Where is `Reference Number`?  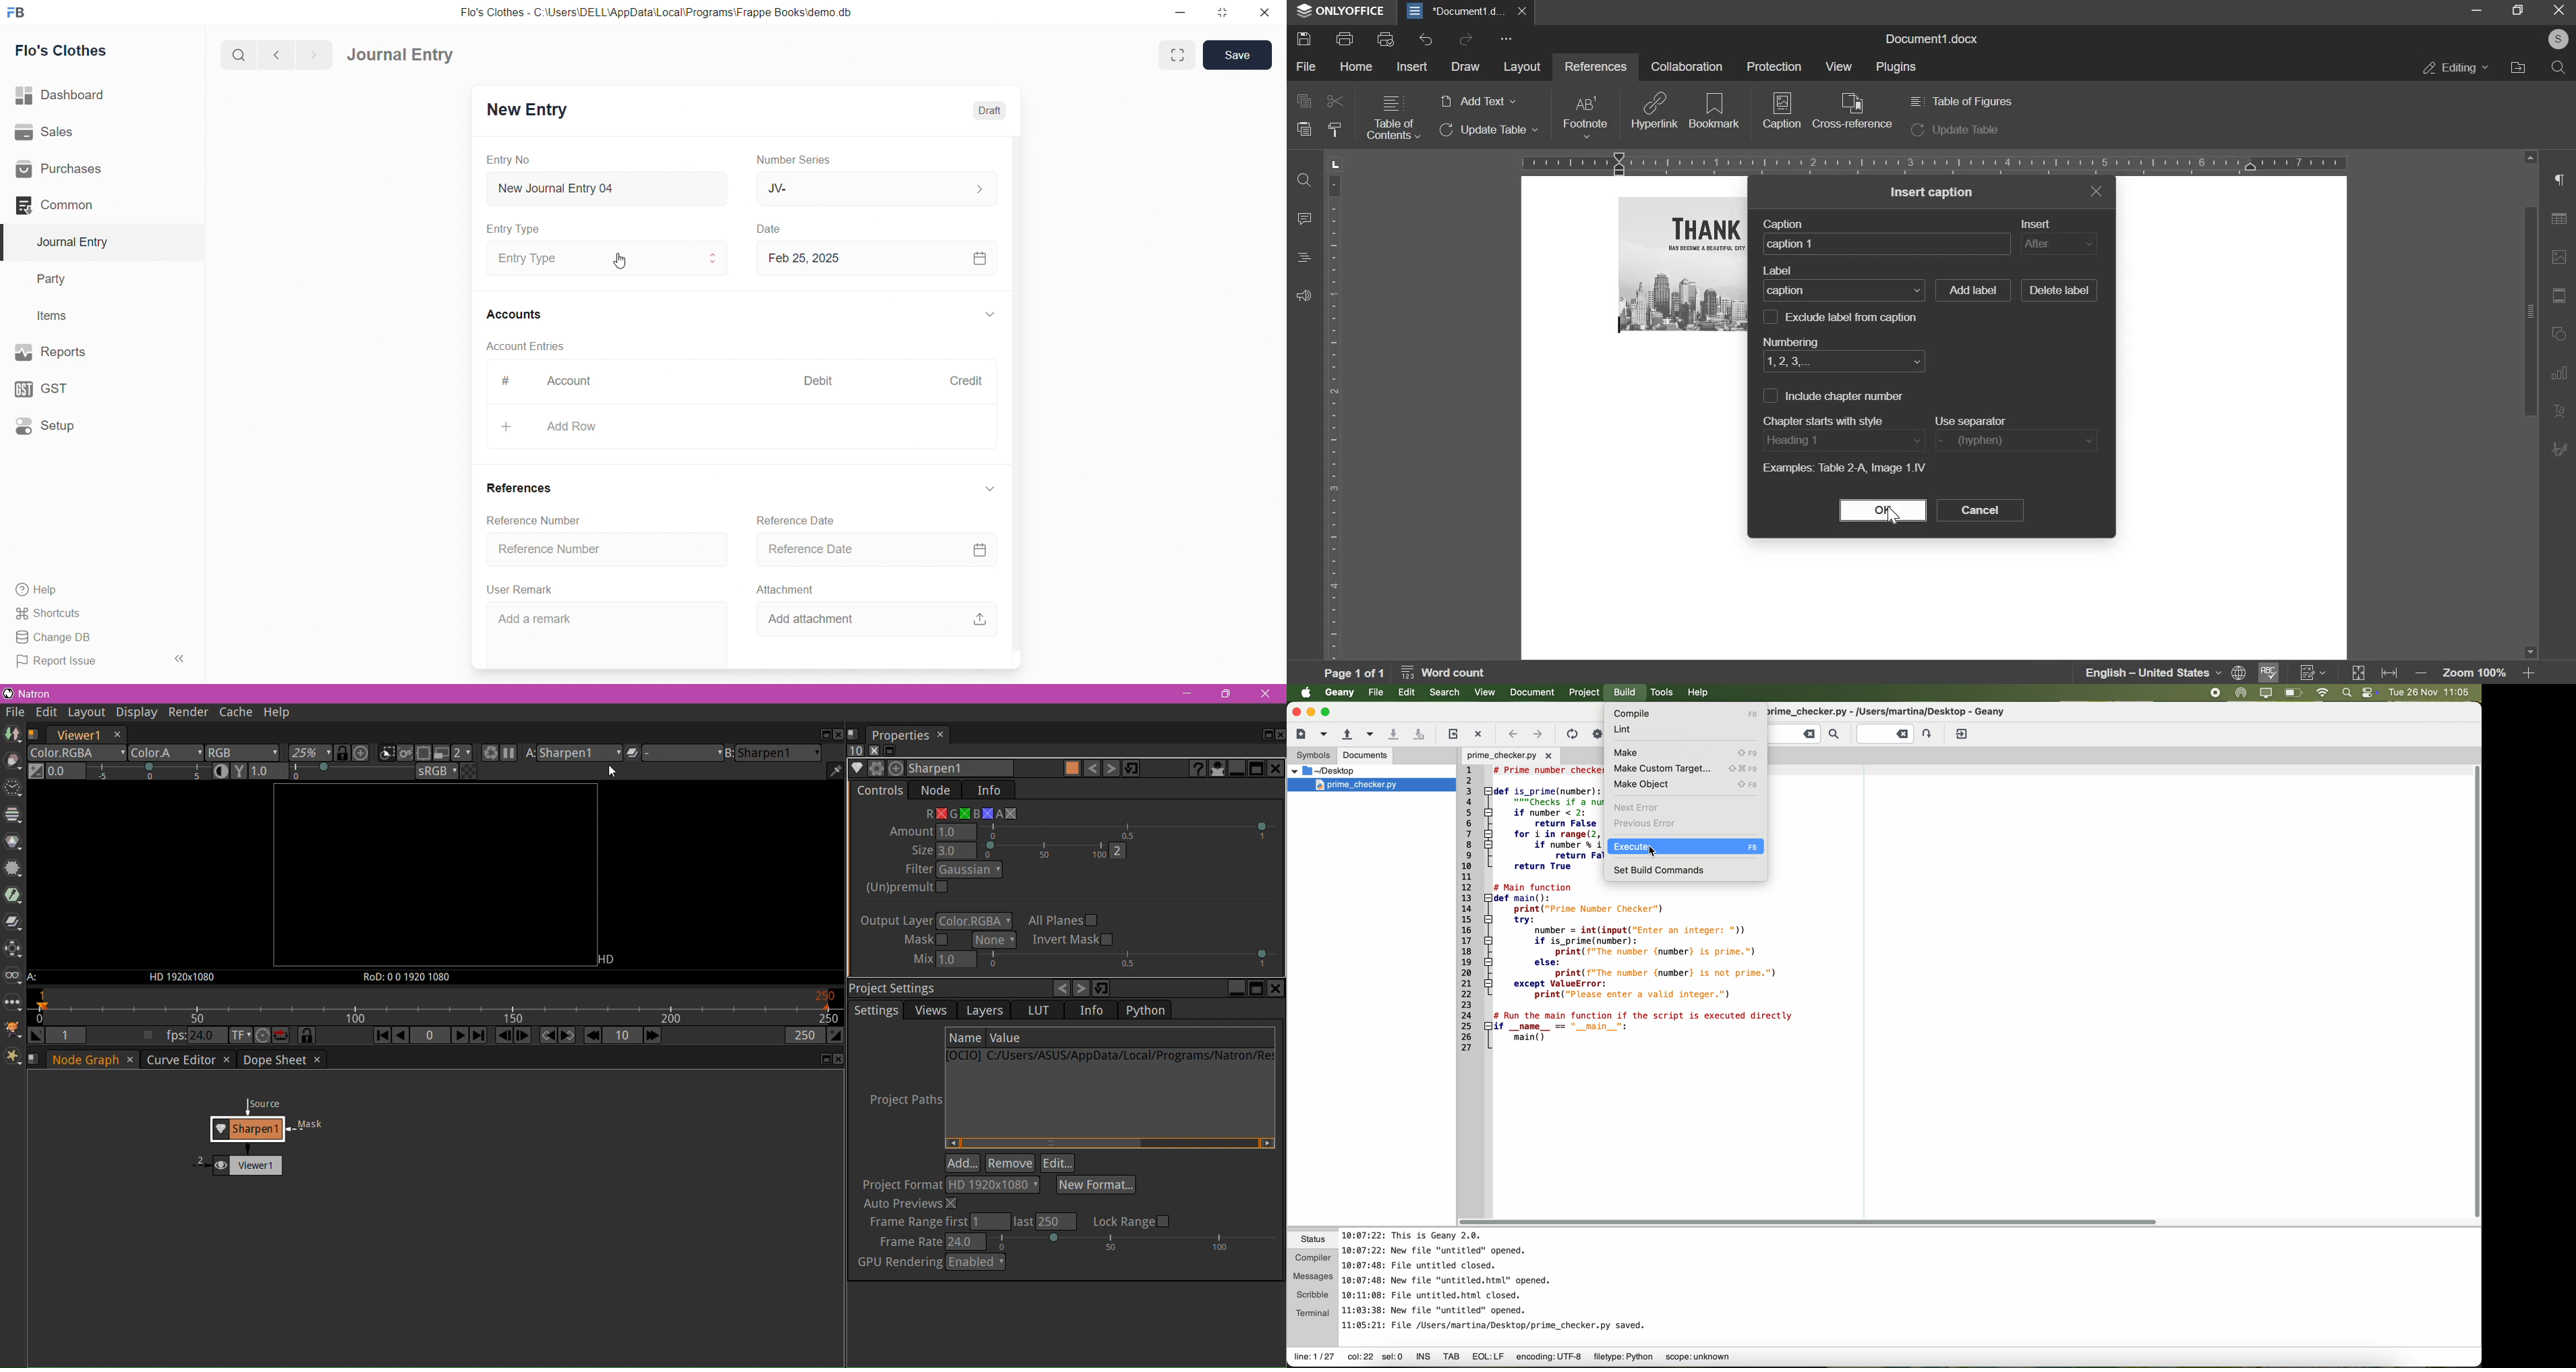 Reference Number is located at coordinates (609, 548).